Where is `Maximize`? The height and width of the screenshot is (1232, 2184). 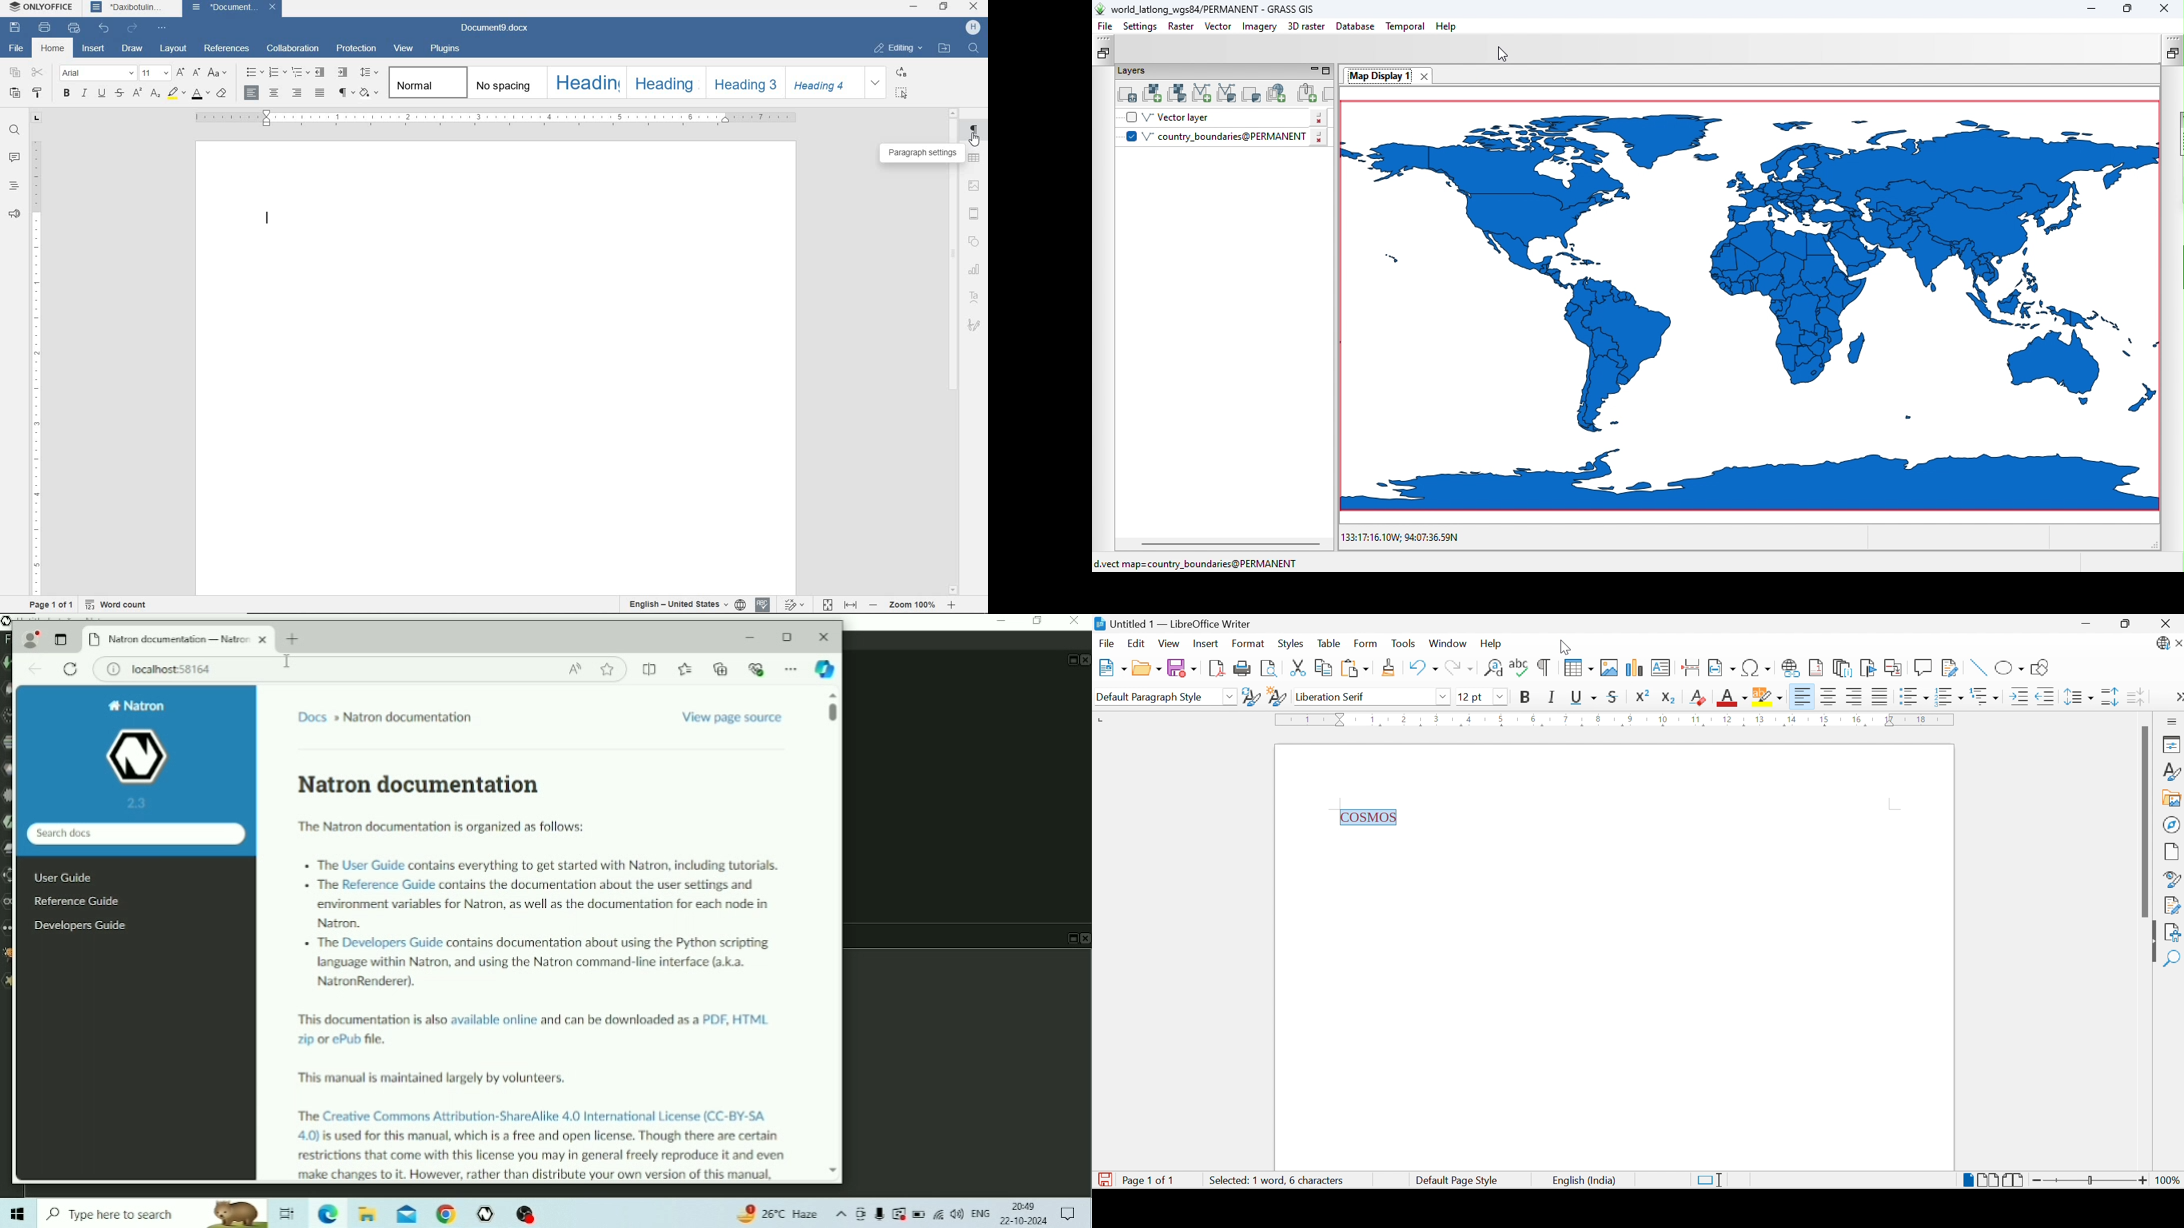
Maximize is located at coordinates (788, 637).